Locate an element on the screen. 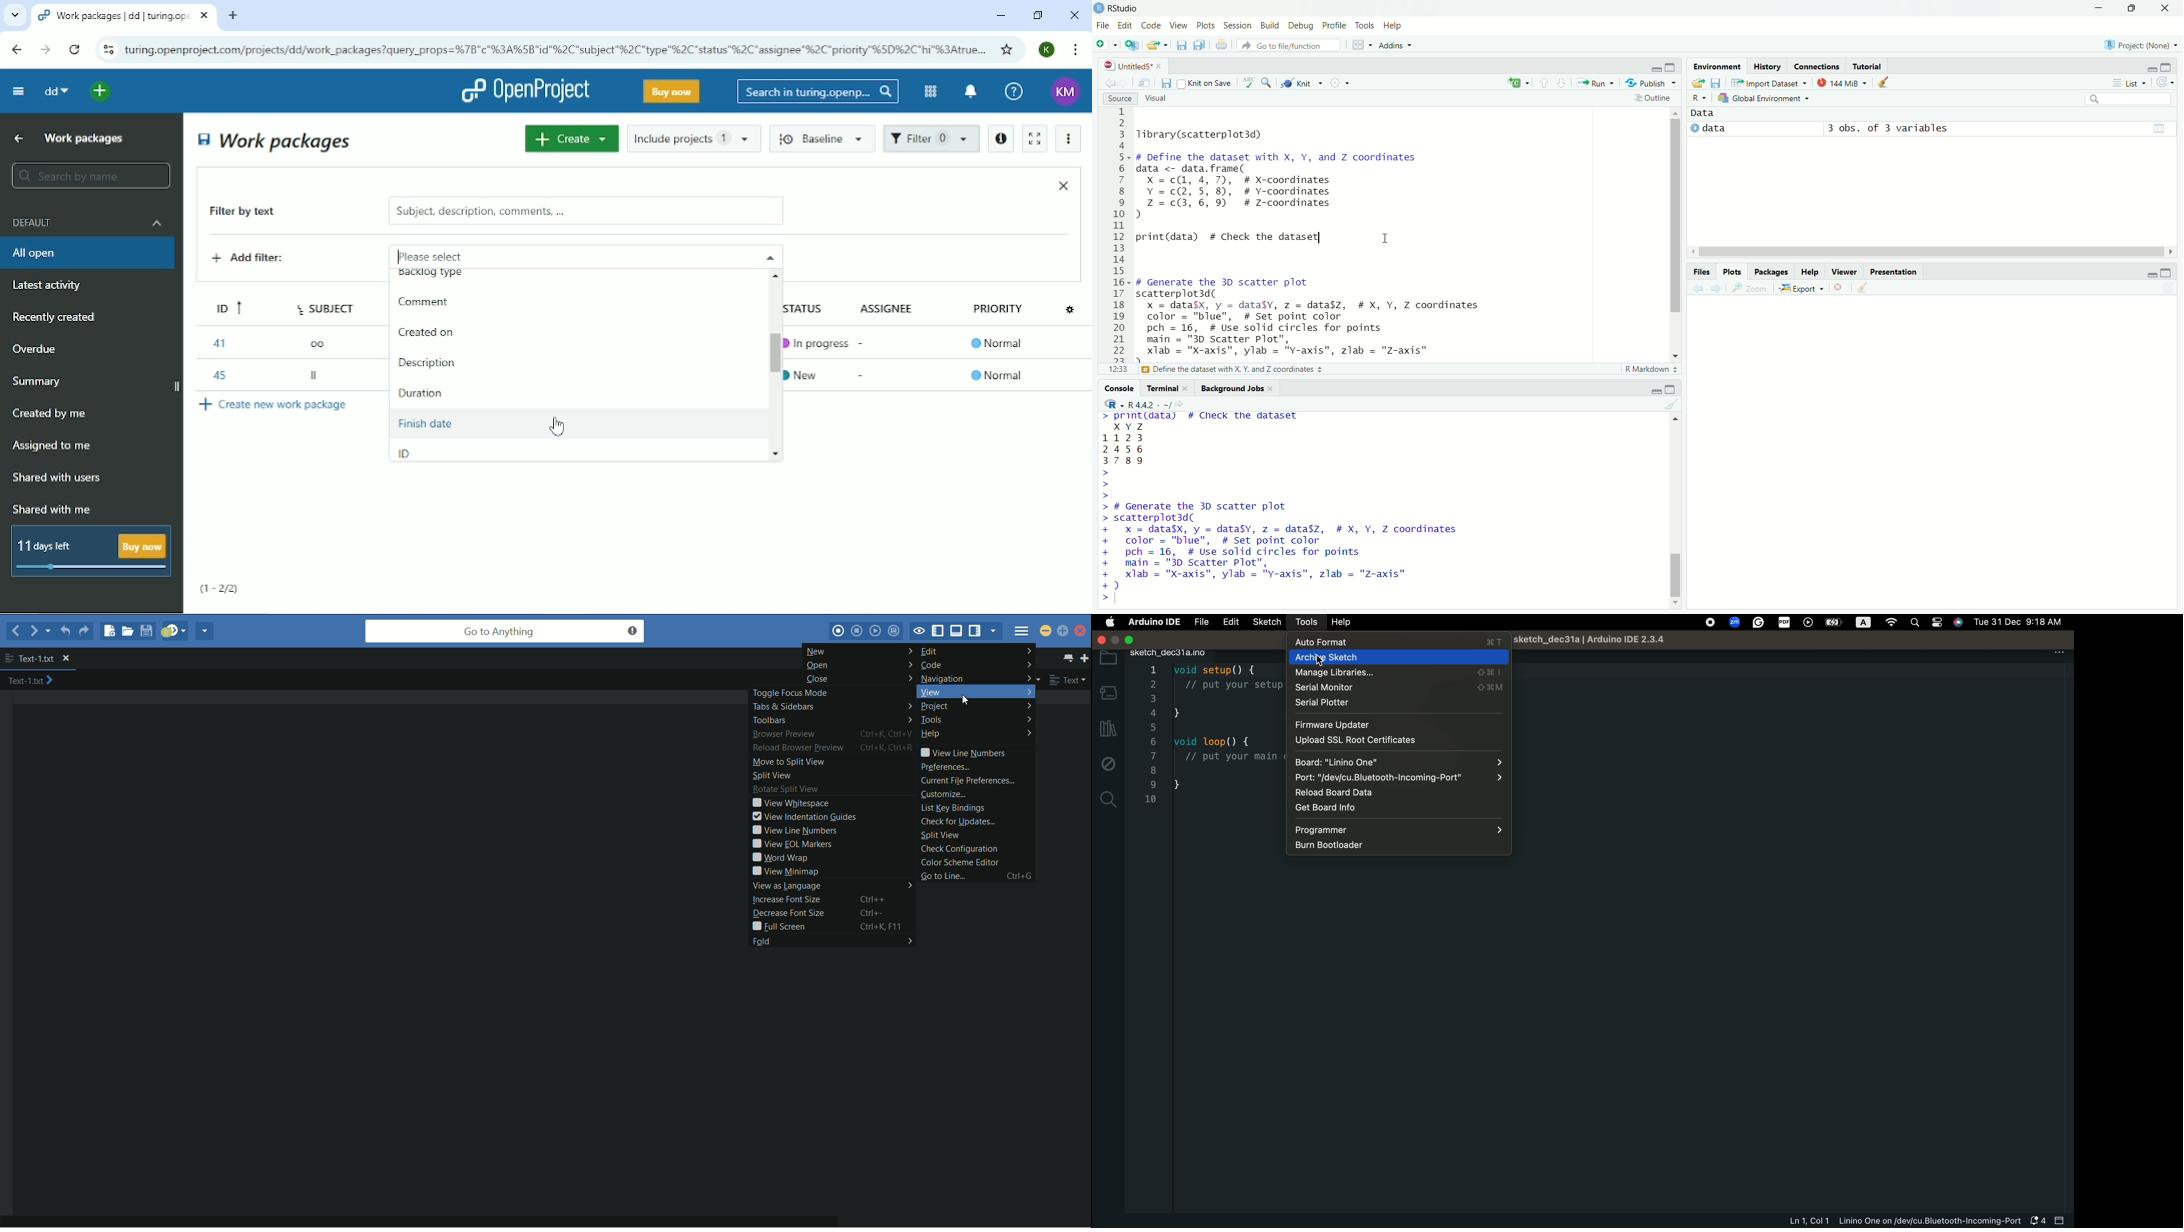 This screenshot has height=1232, width=2184. addins is located at coordinates (1399, 46).